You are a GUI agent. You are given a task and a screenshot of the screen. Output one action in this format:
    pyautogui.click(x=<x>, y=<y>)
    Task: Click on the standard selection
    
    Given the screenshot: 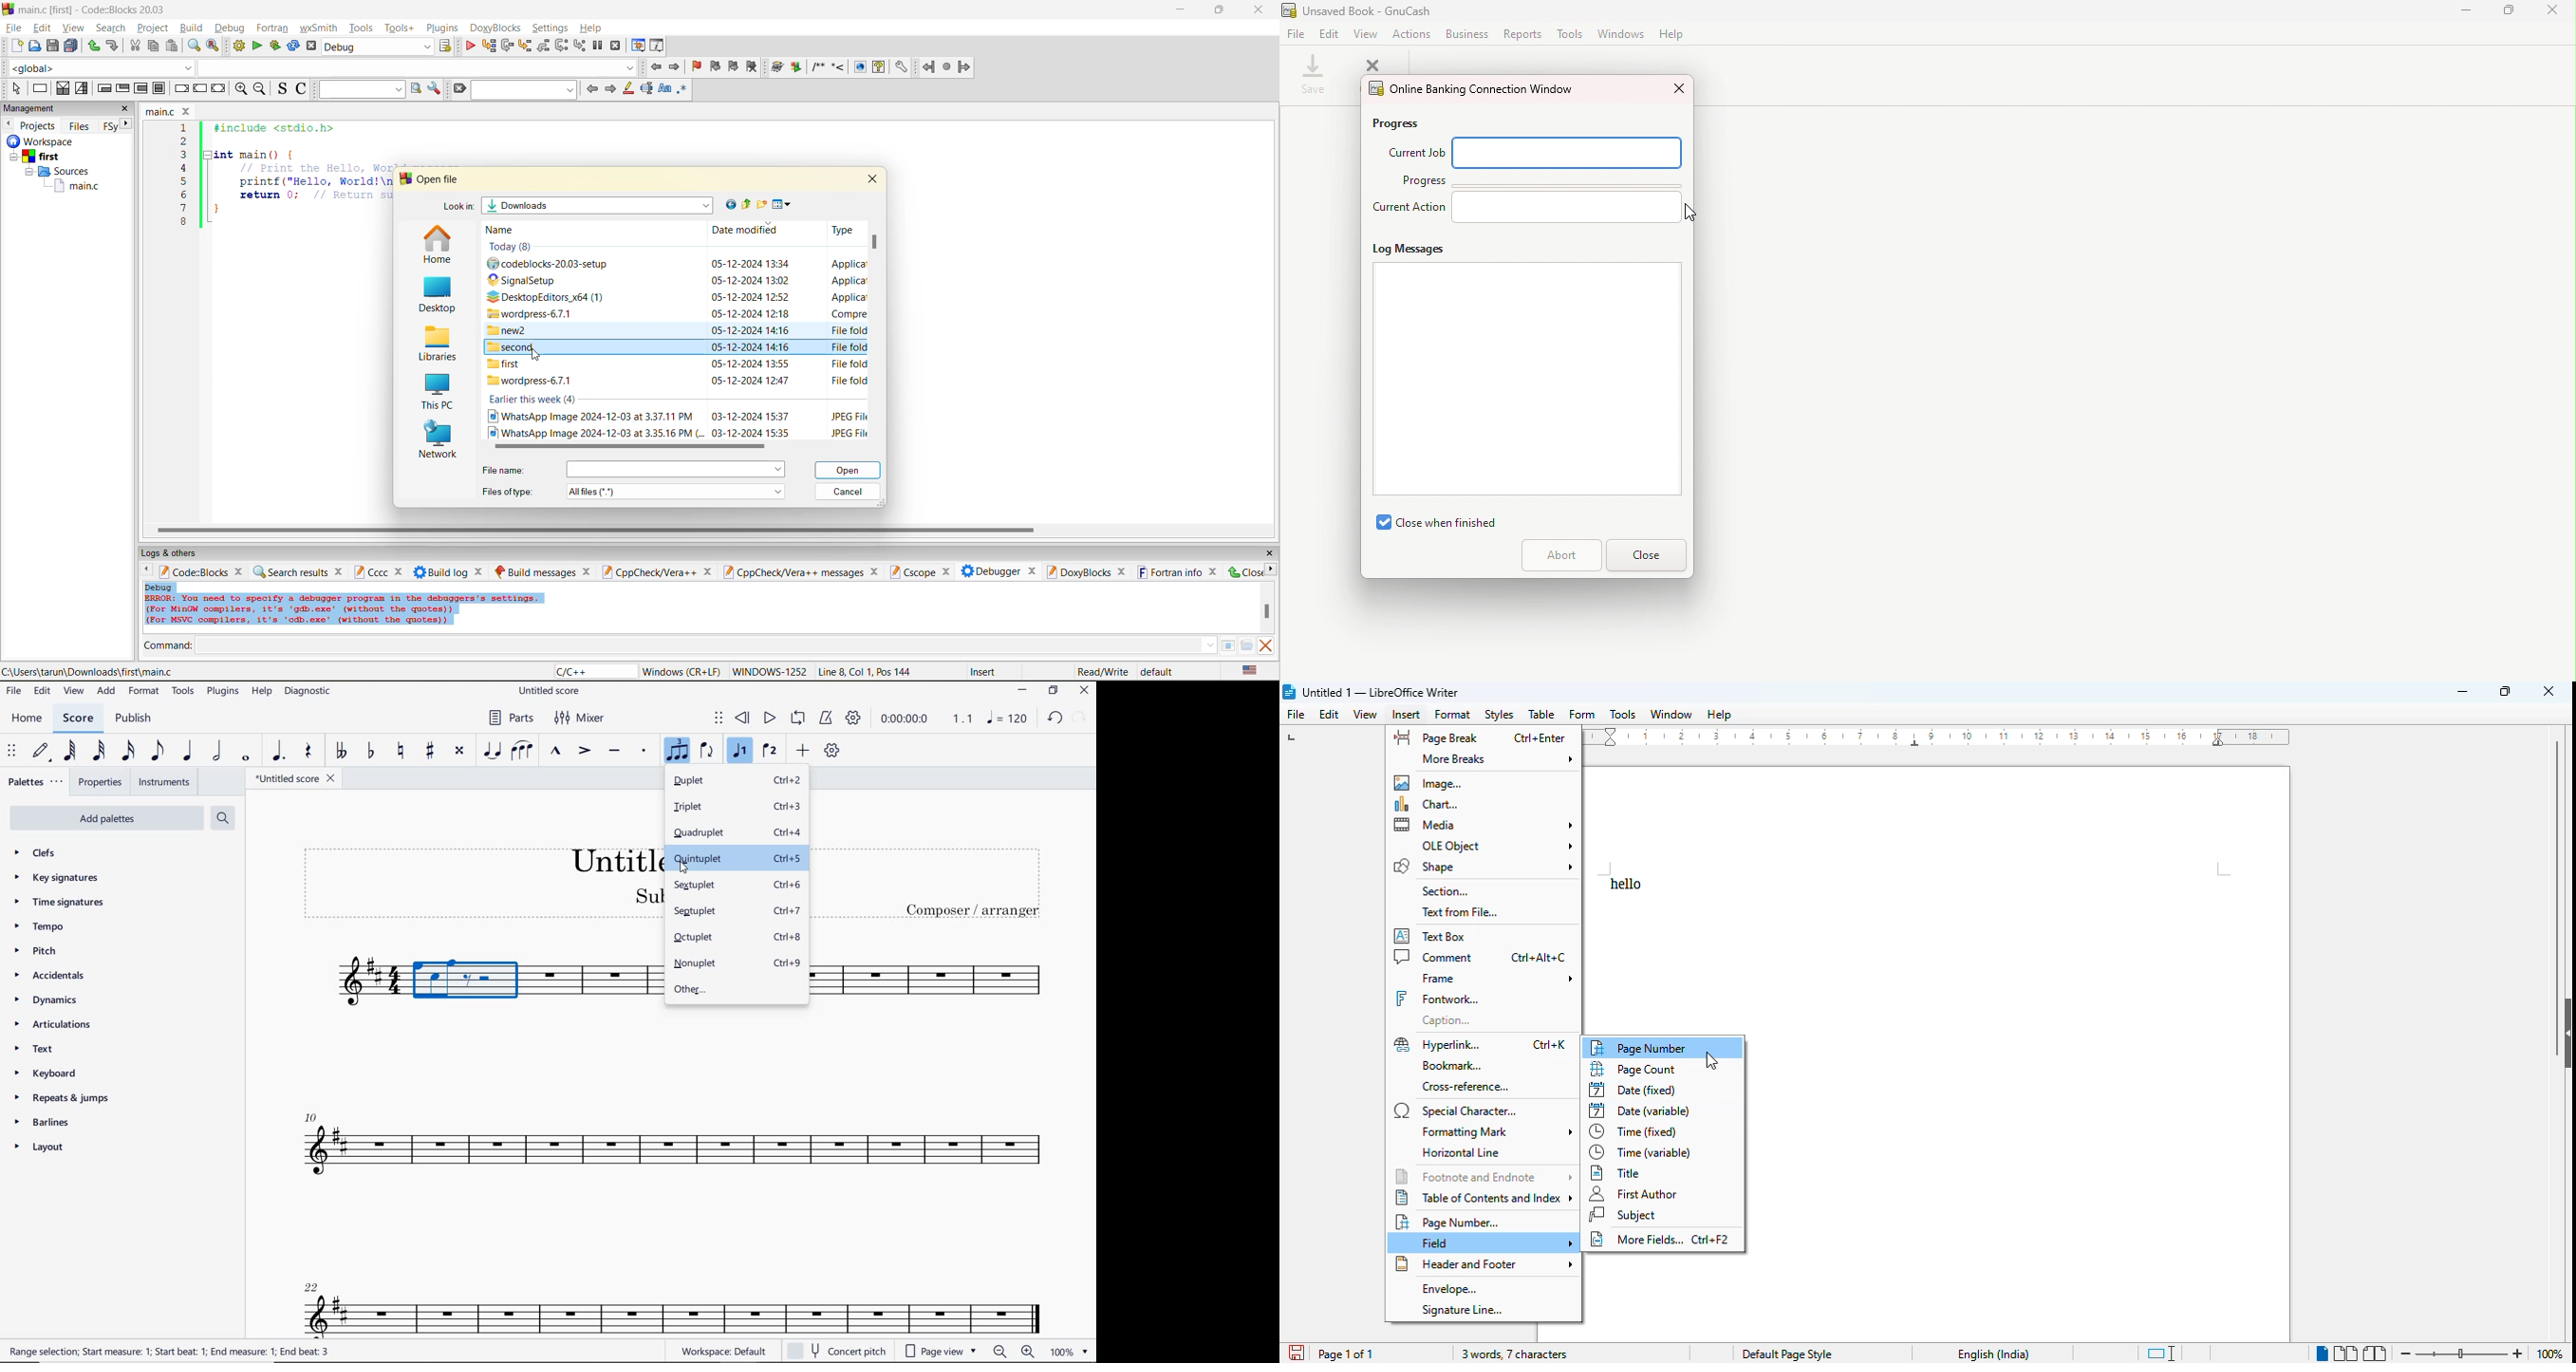 What is the action you would take?
    pyautogui.click(x=2162, y=1354)
    